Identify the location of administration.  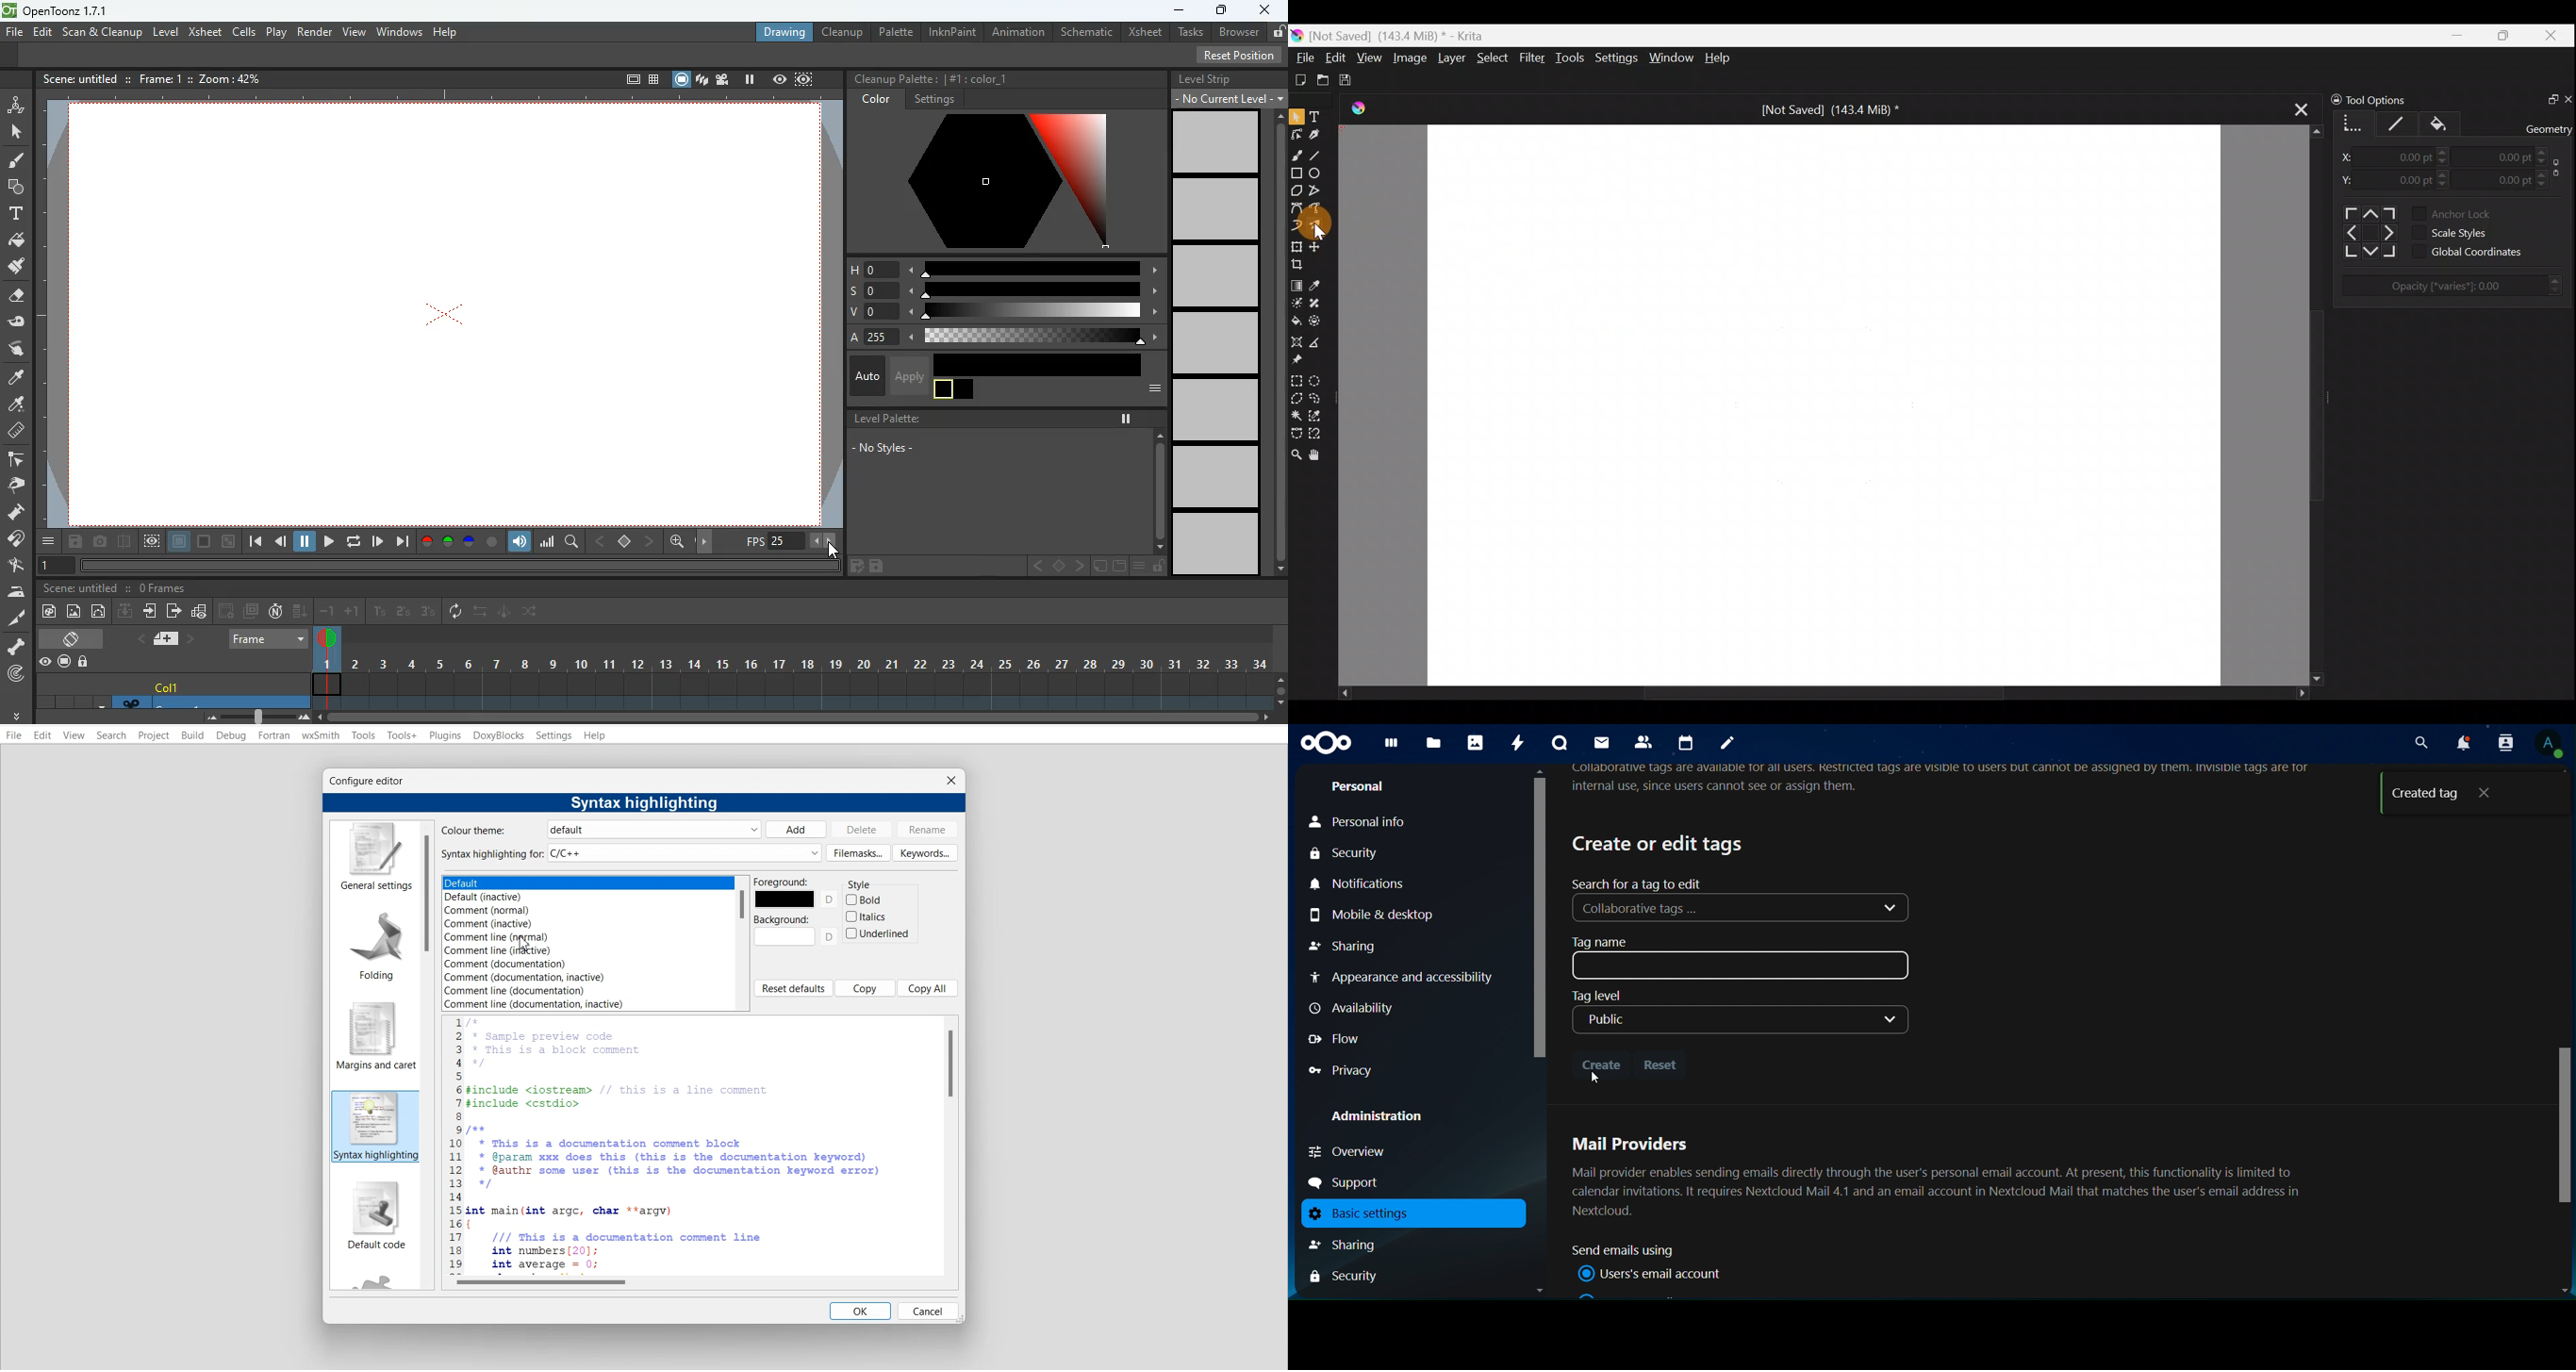
(1387, 1118).